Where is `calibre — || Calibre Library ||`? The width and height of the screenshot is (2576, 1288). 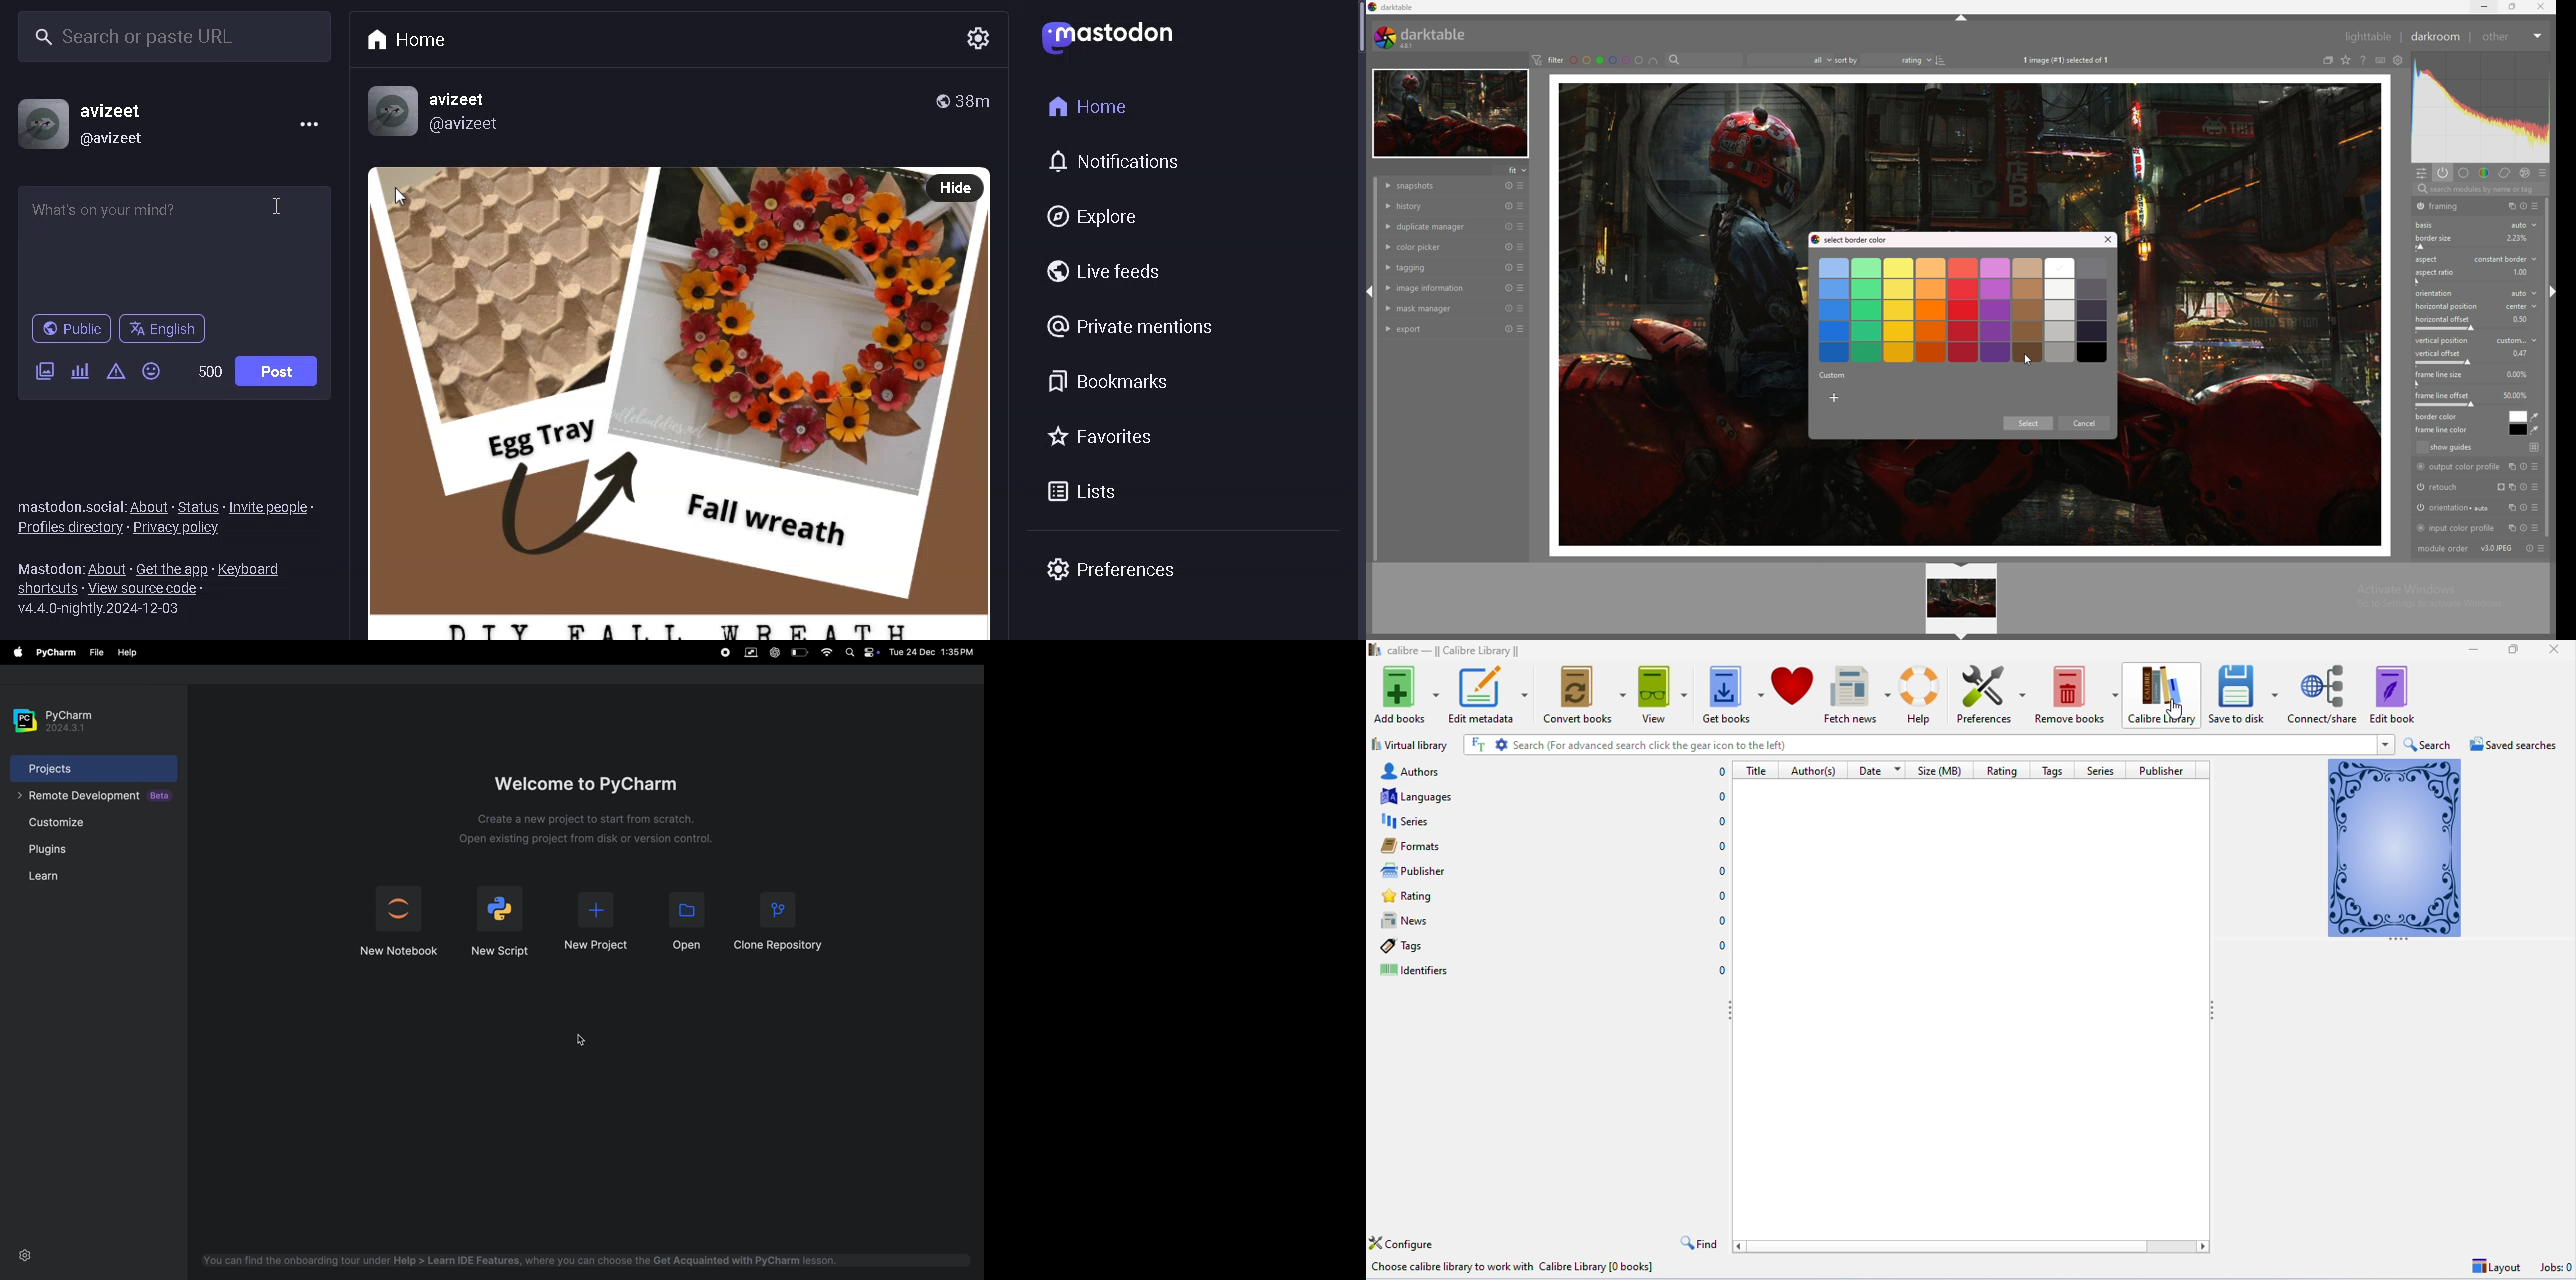
calibre — || Calibre Library || is located at coordinates (1457, 652).